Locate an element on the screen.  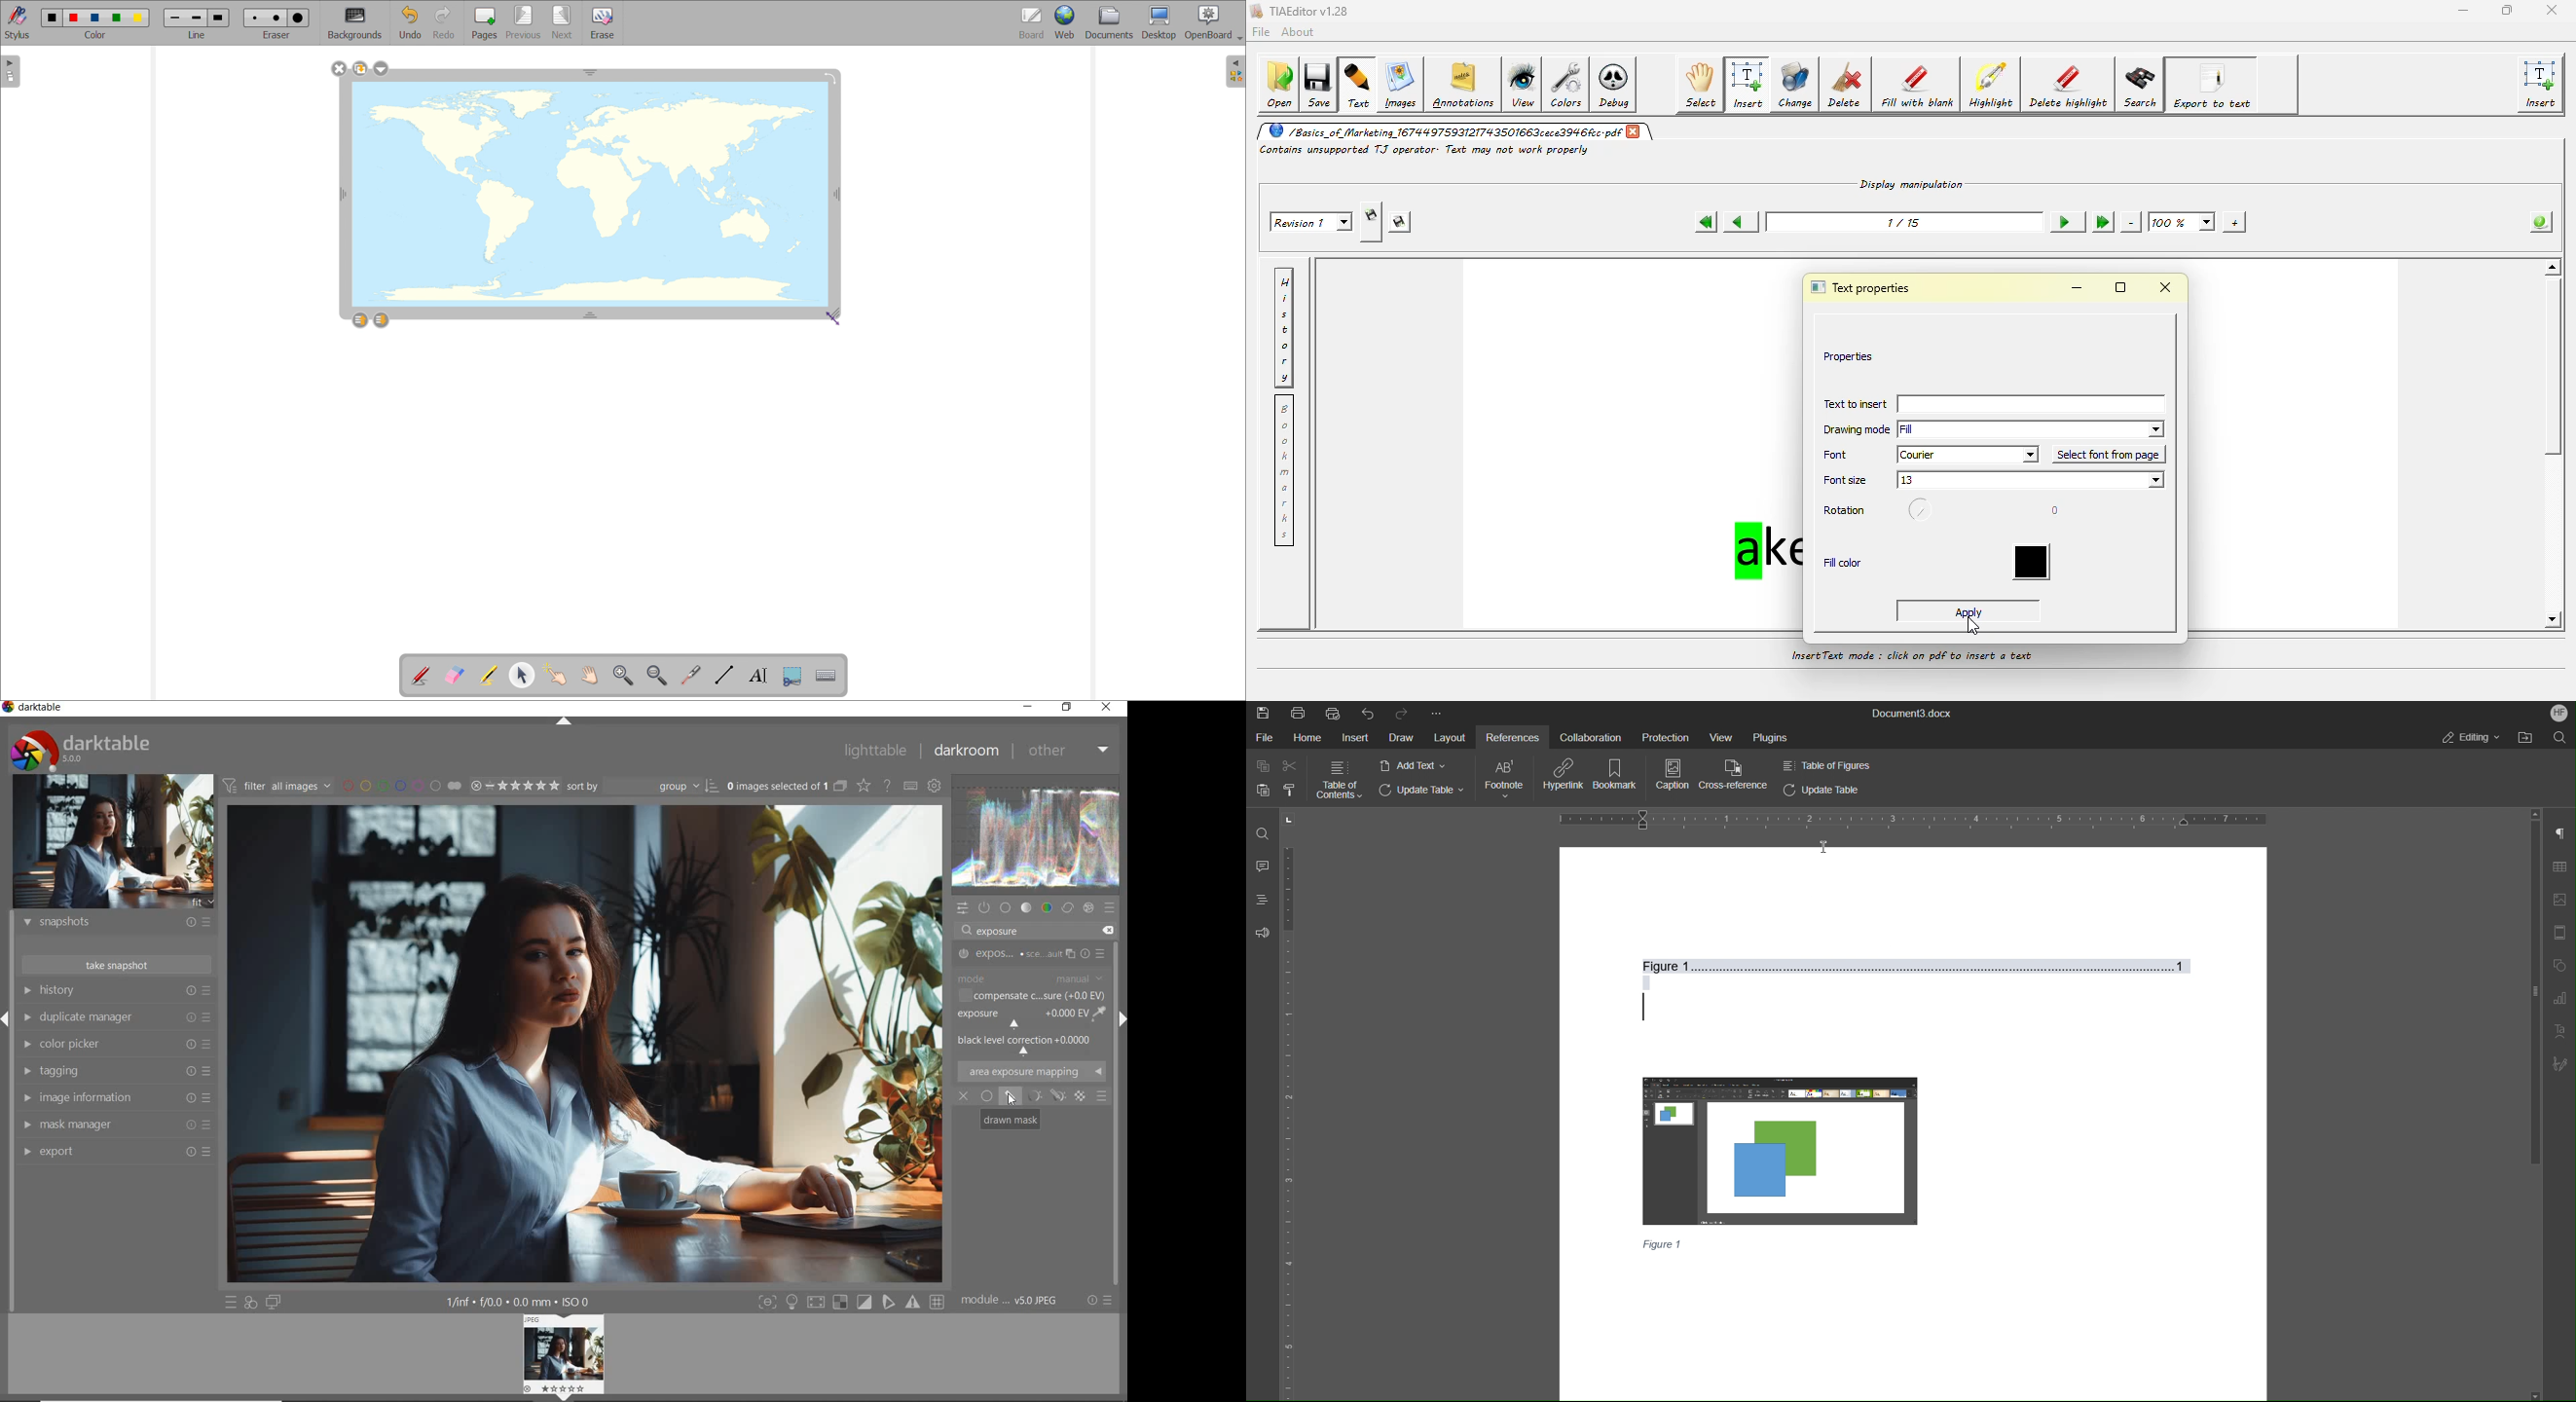
Signature is located at coordinates (2561, 1066).